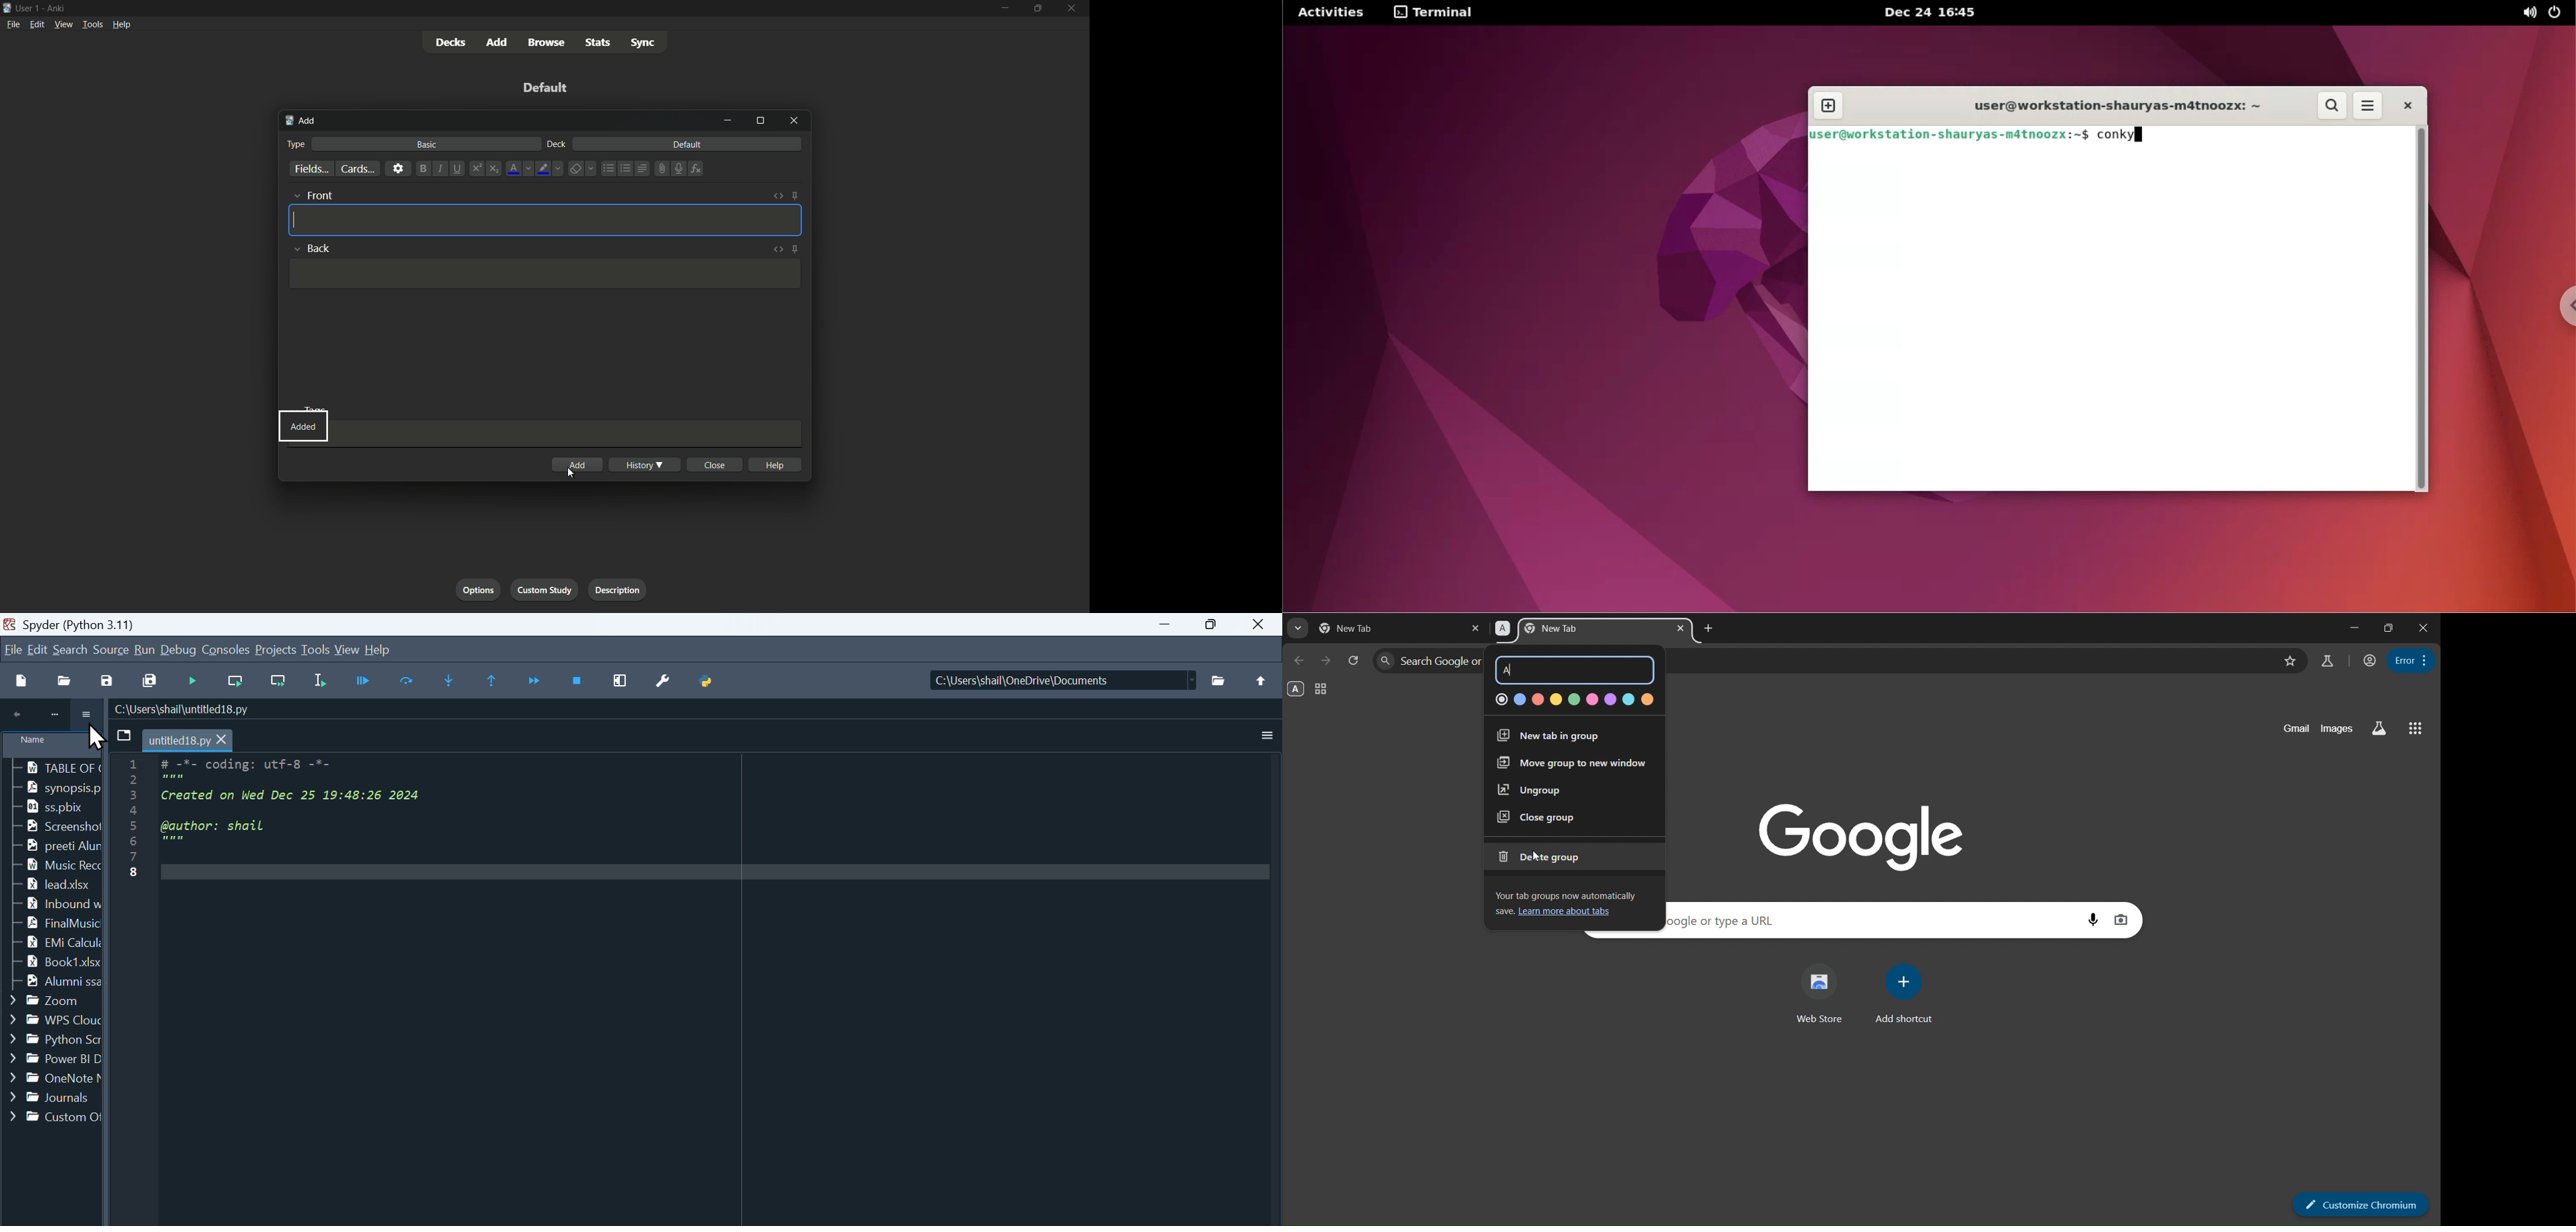 This screenshot has width=2576, height=1232. I want to click on images, so click(2337, 729).